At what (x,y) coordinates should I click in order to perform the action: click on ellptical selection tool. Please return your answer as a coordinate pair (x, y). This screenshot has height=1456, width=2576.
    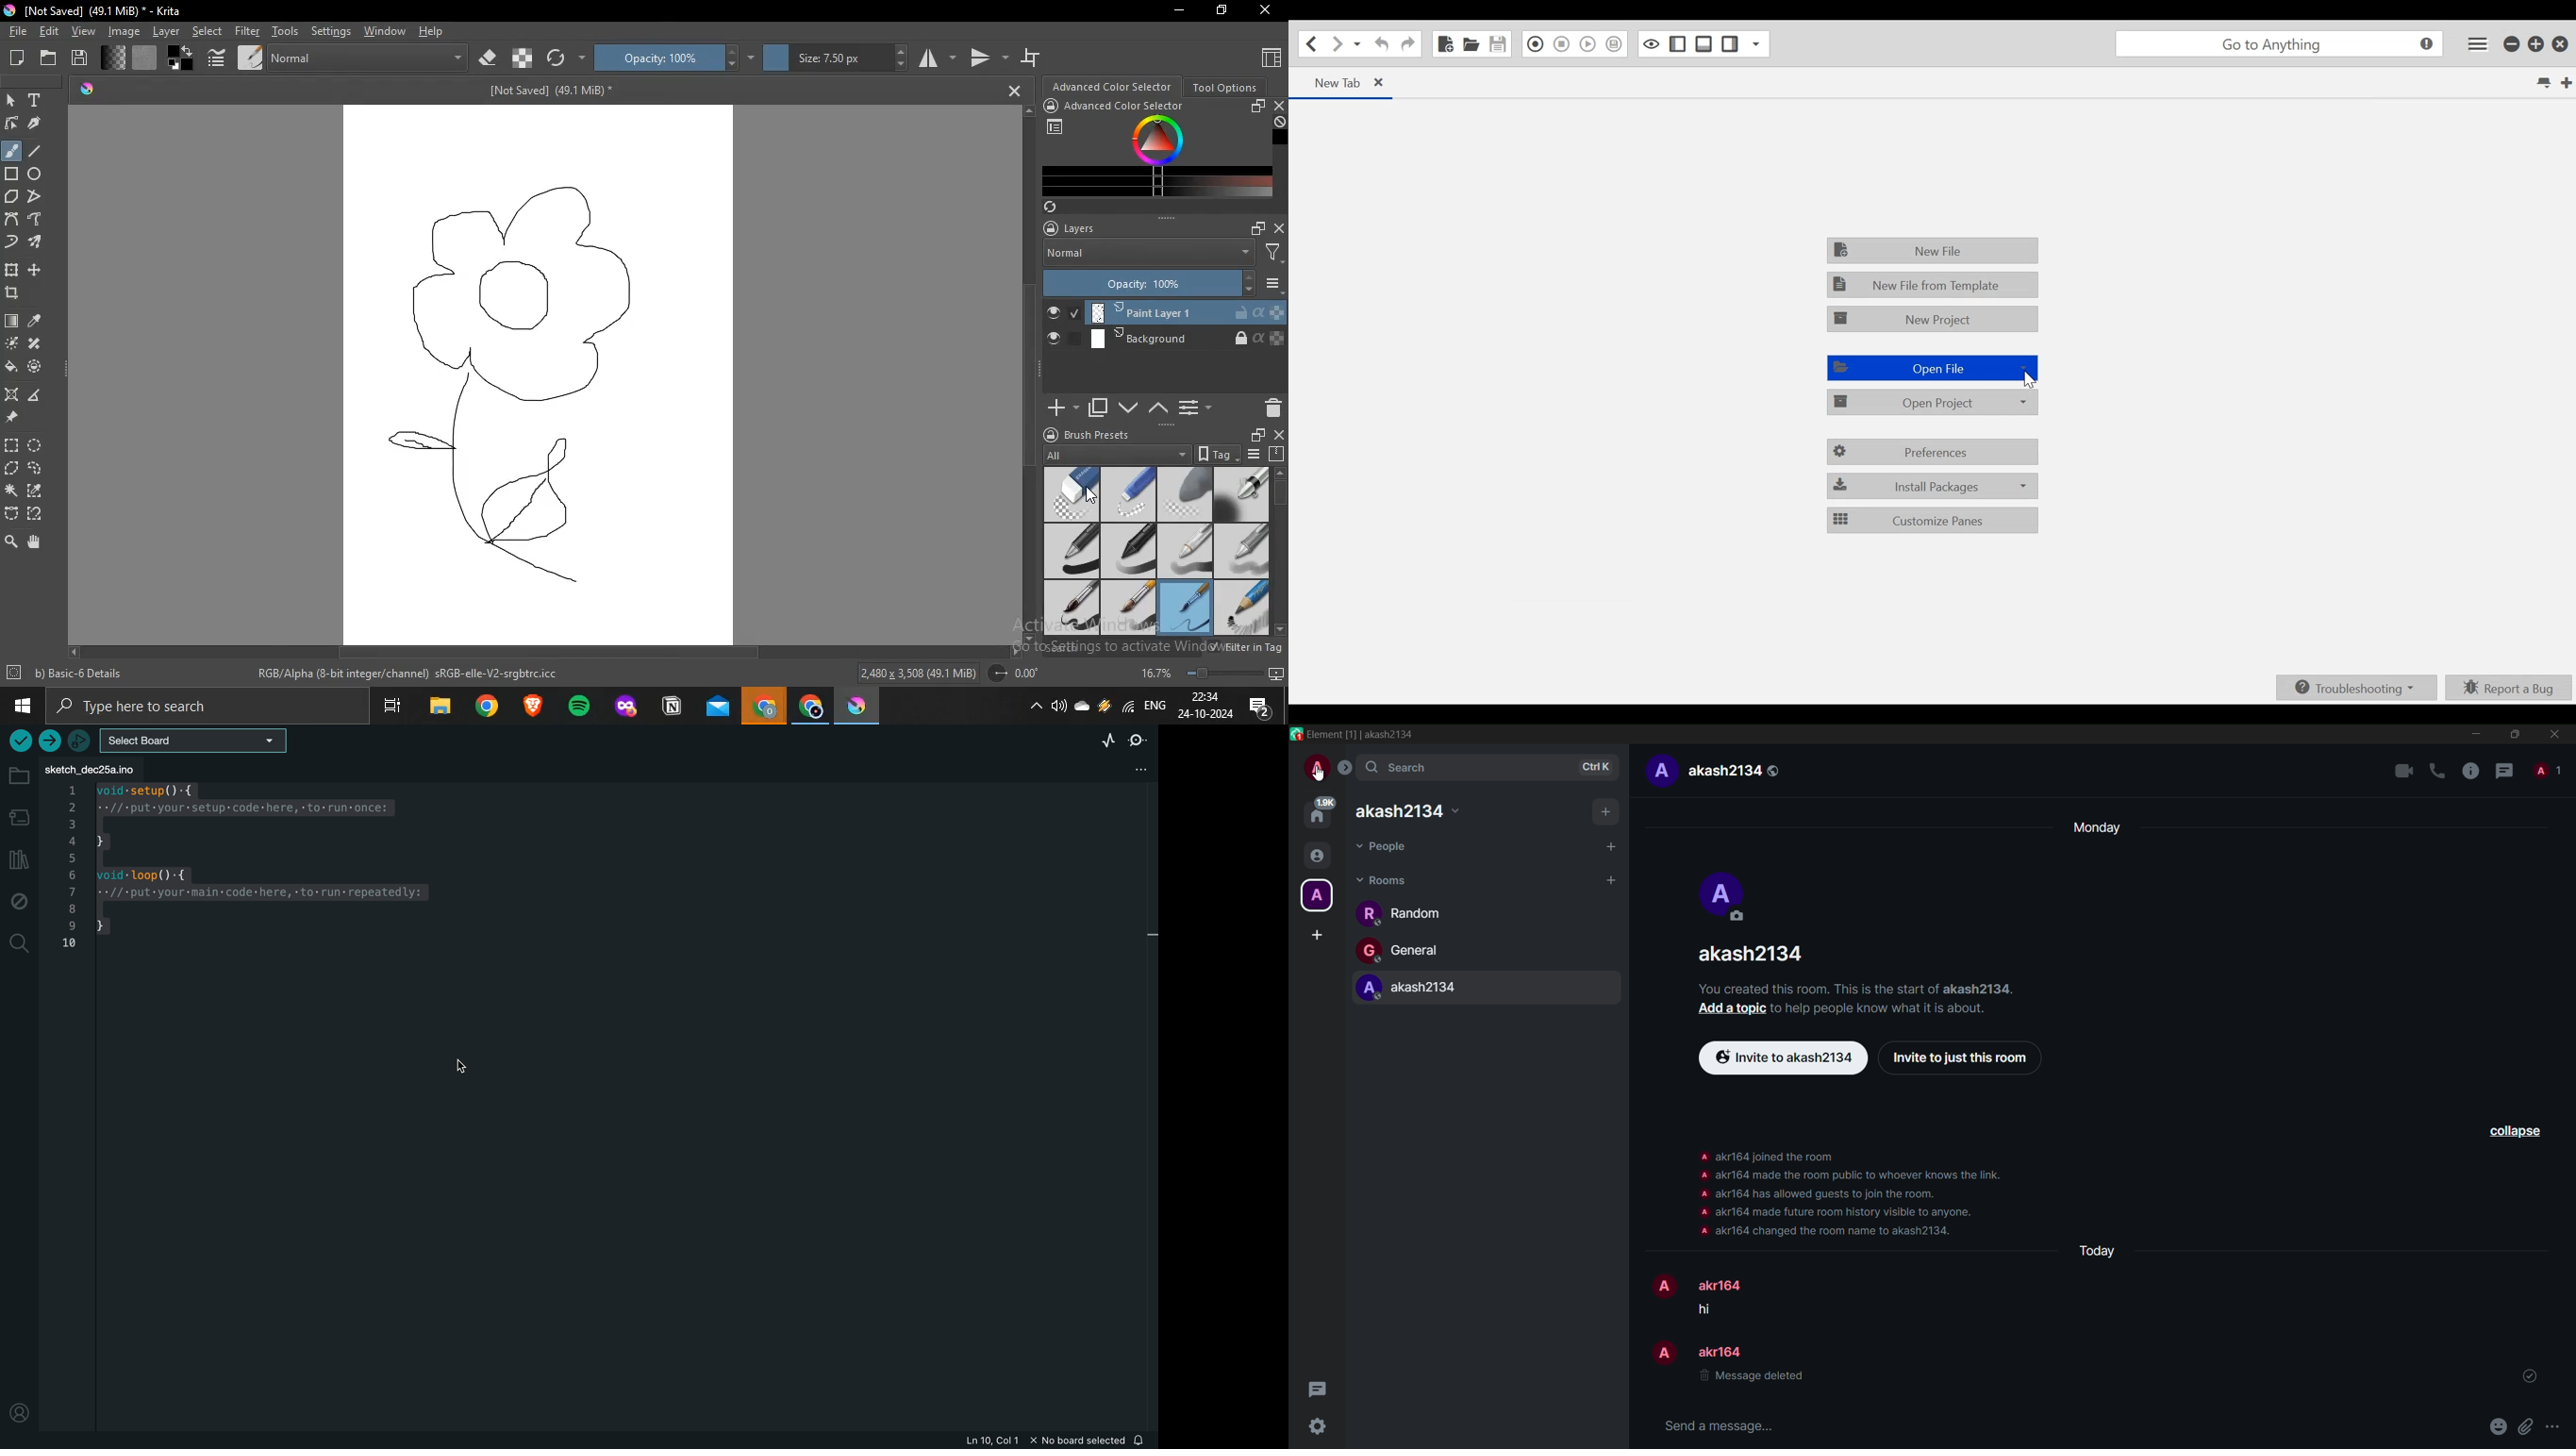
    Looking at the image, I should click on (39, 445).